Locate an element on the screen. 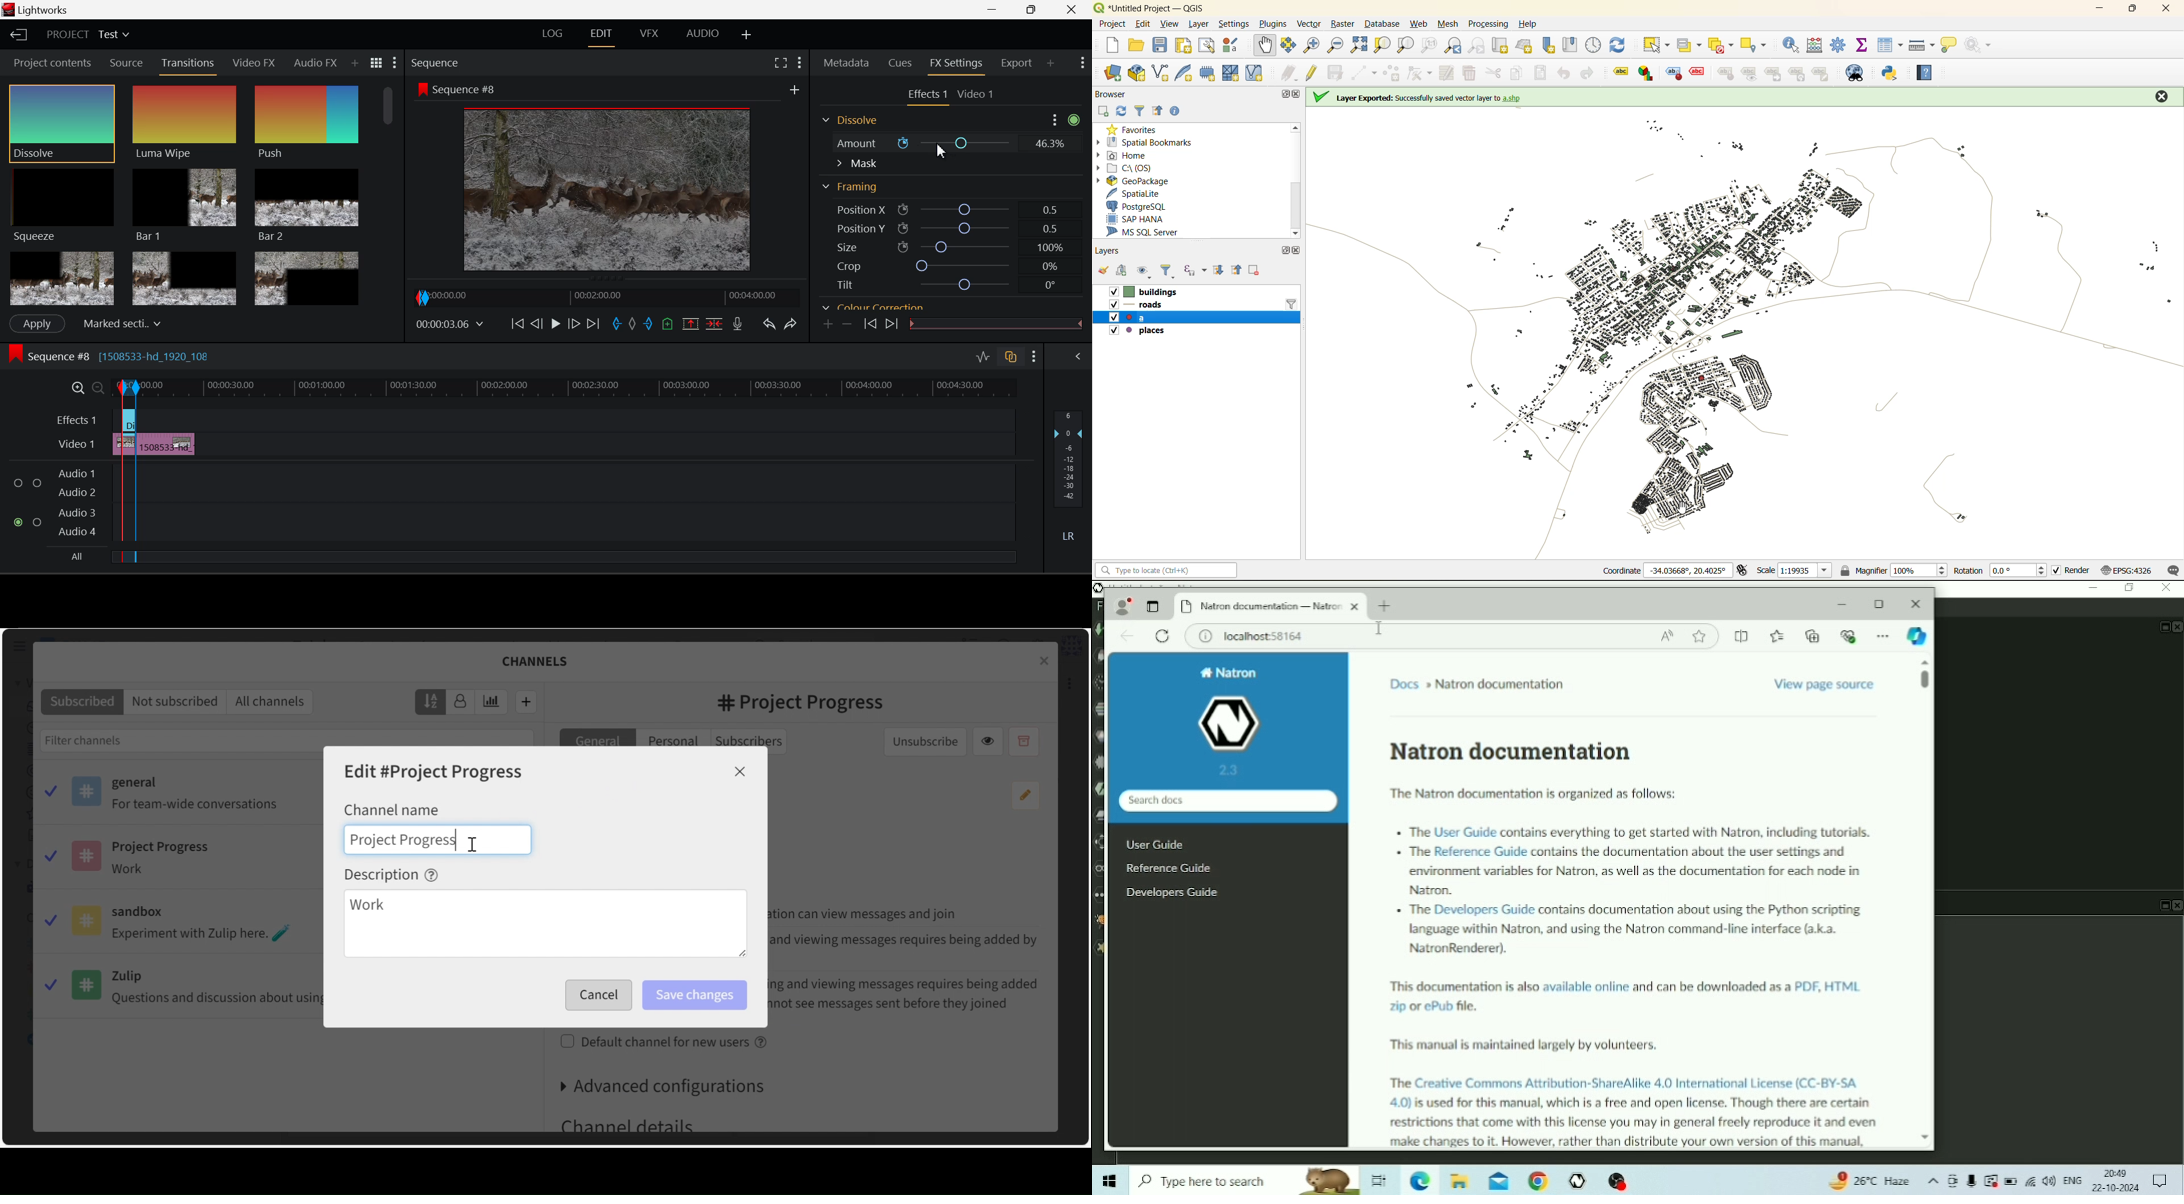 This screenshot has height=1204, width=2184. Show Audio Mix is located at coordinates (1078, 358).